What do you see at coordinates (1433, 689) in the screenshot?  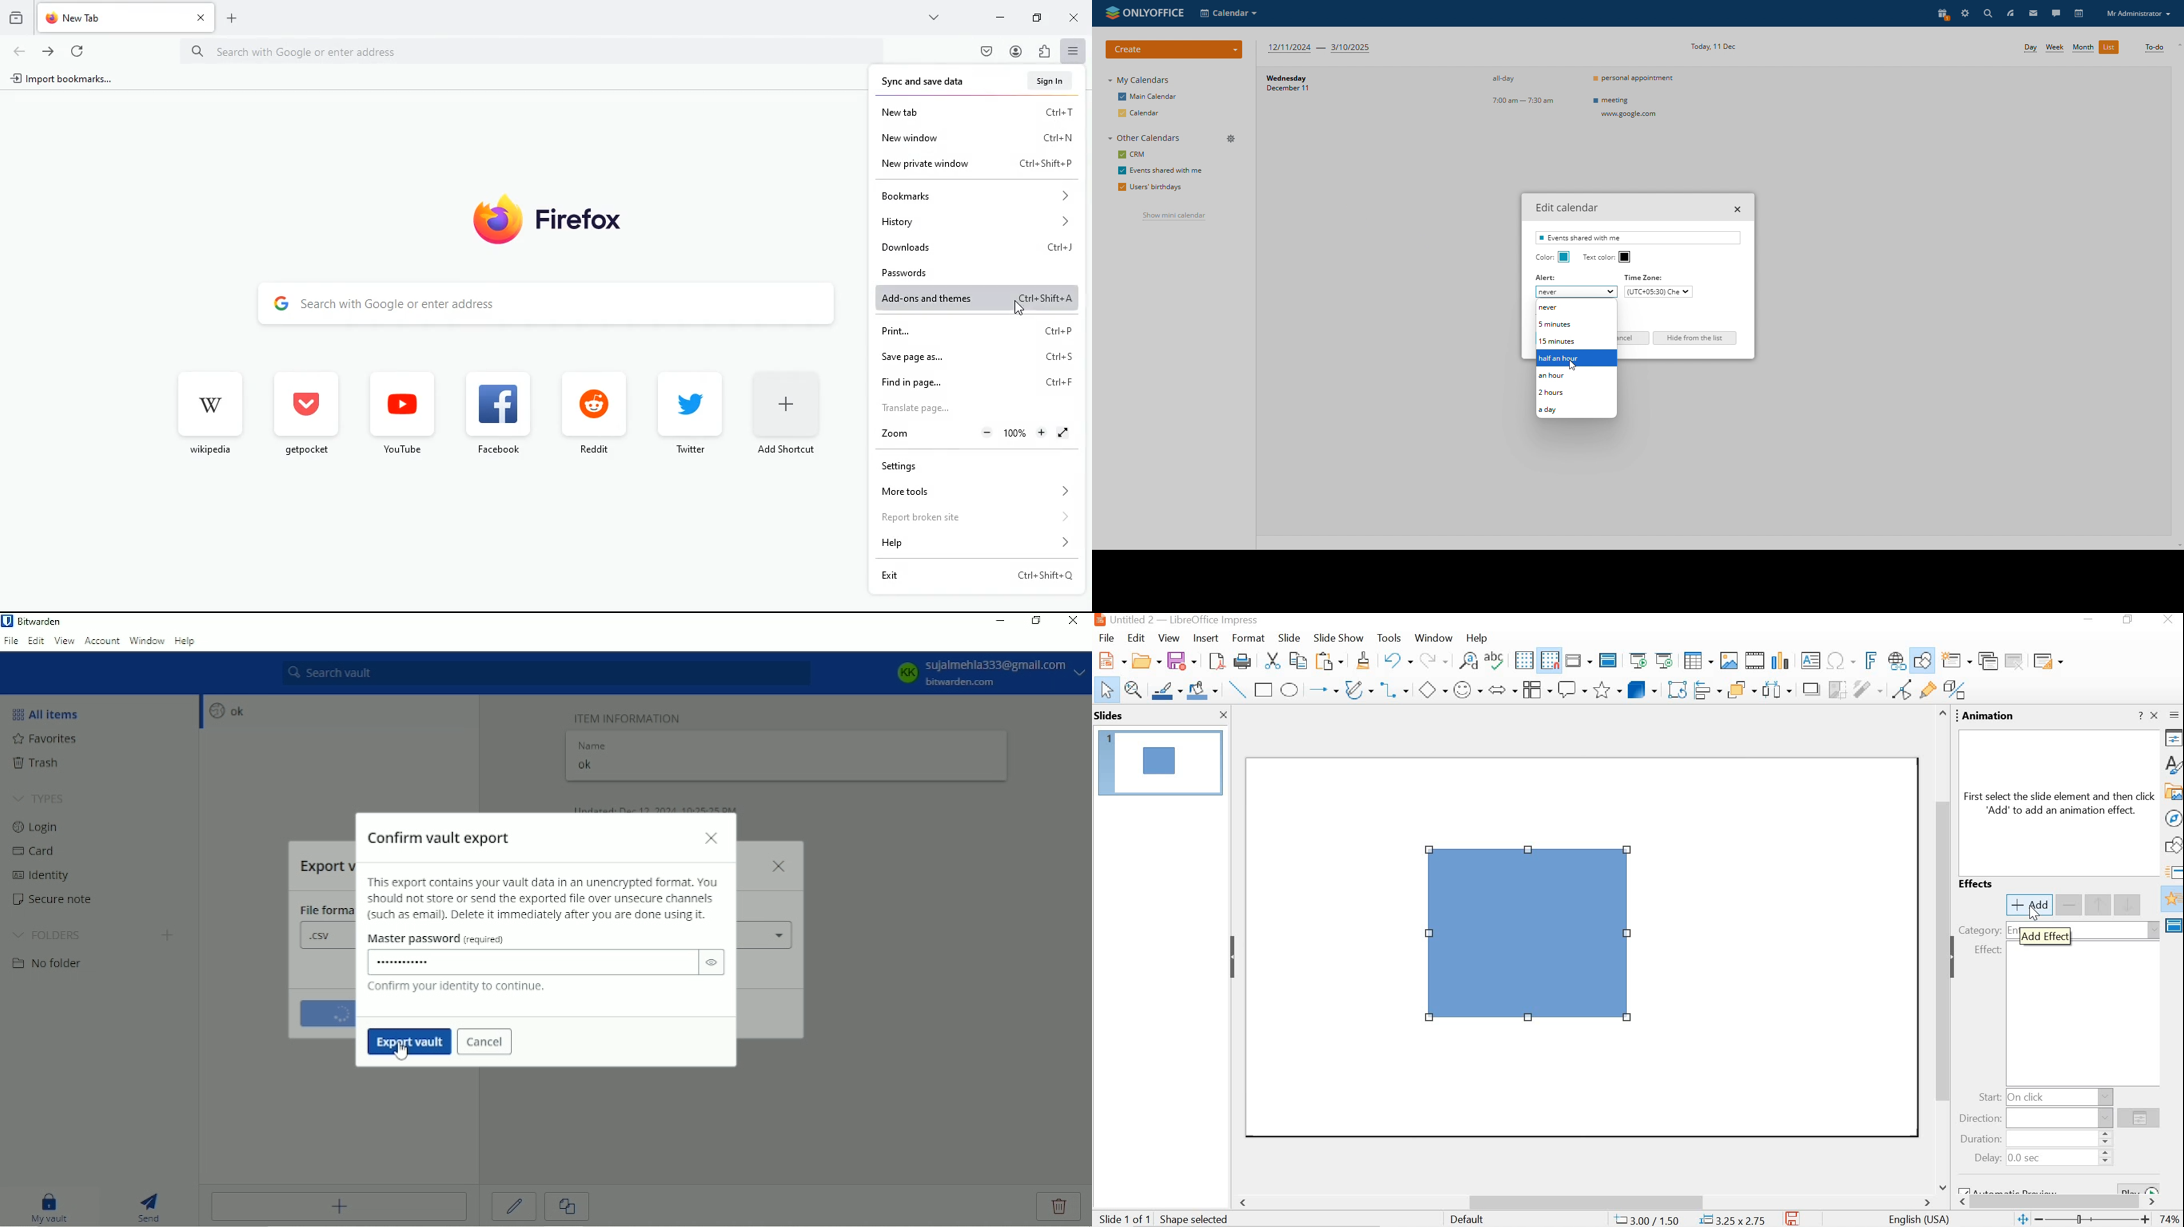 I see `basic shapes` at bounding box center [1433, 689].